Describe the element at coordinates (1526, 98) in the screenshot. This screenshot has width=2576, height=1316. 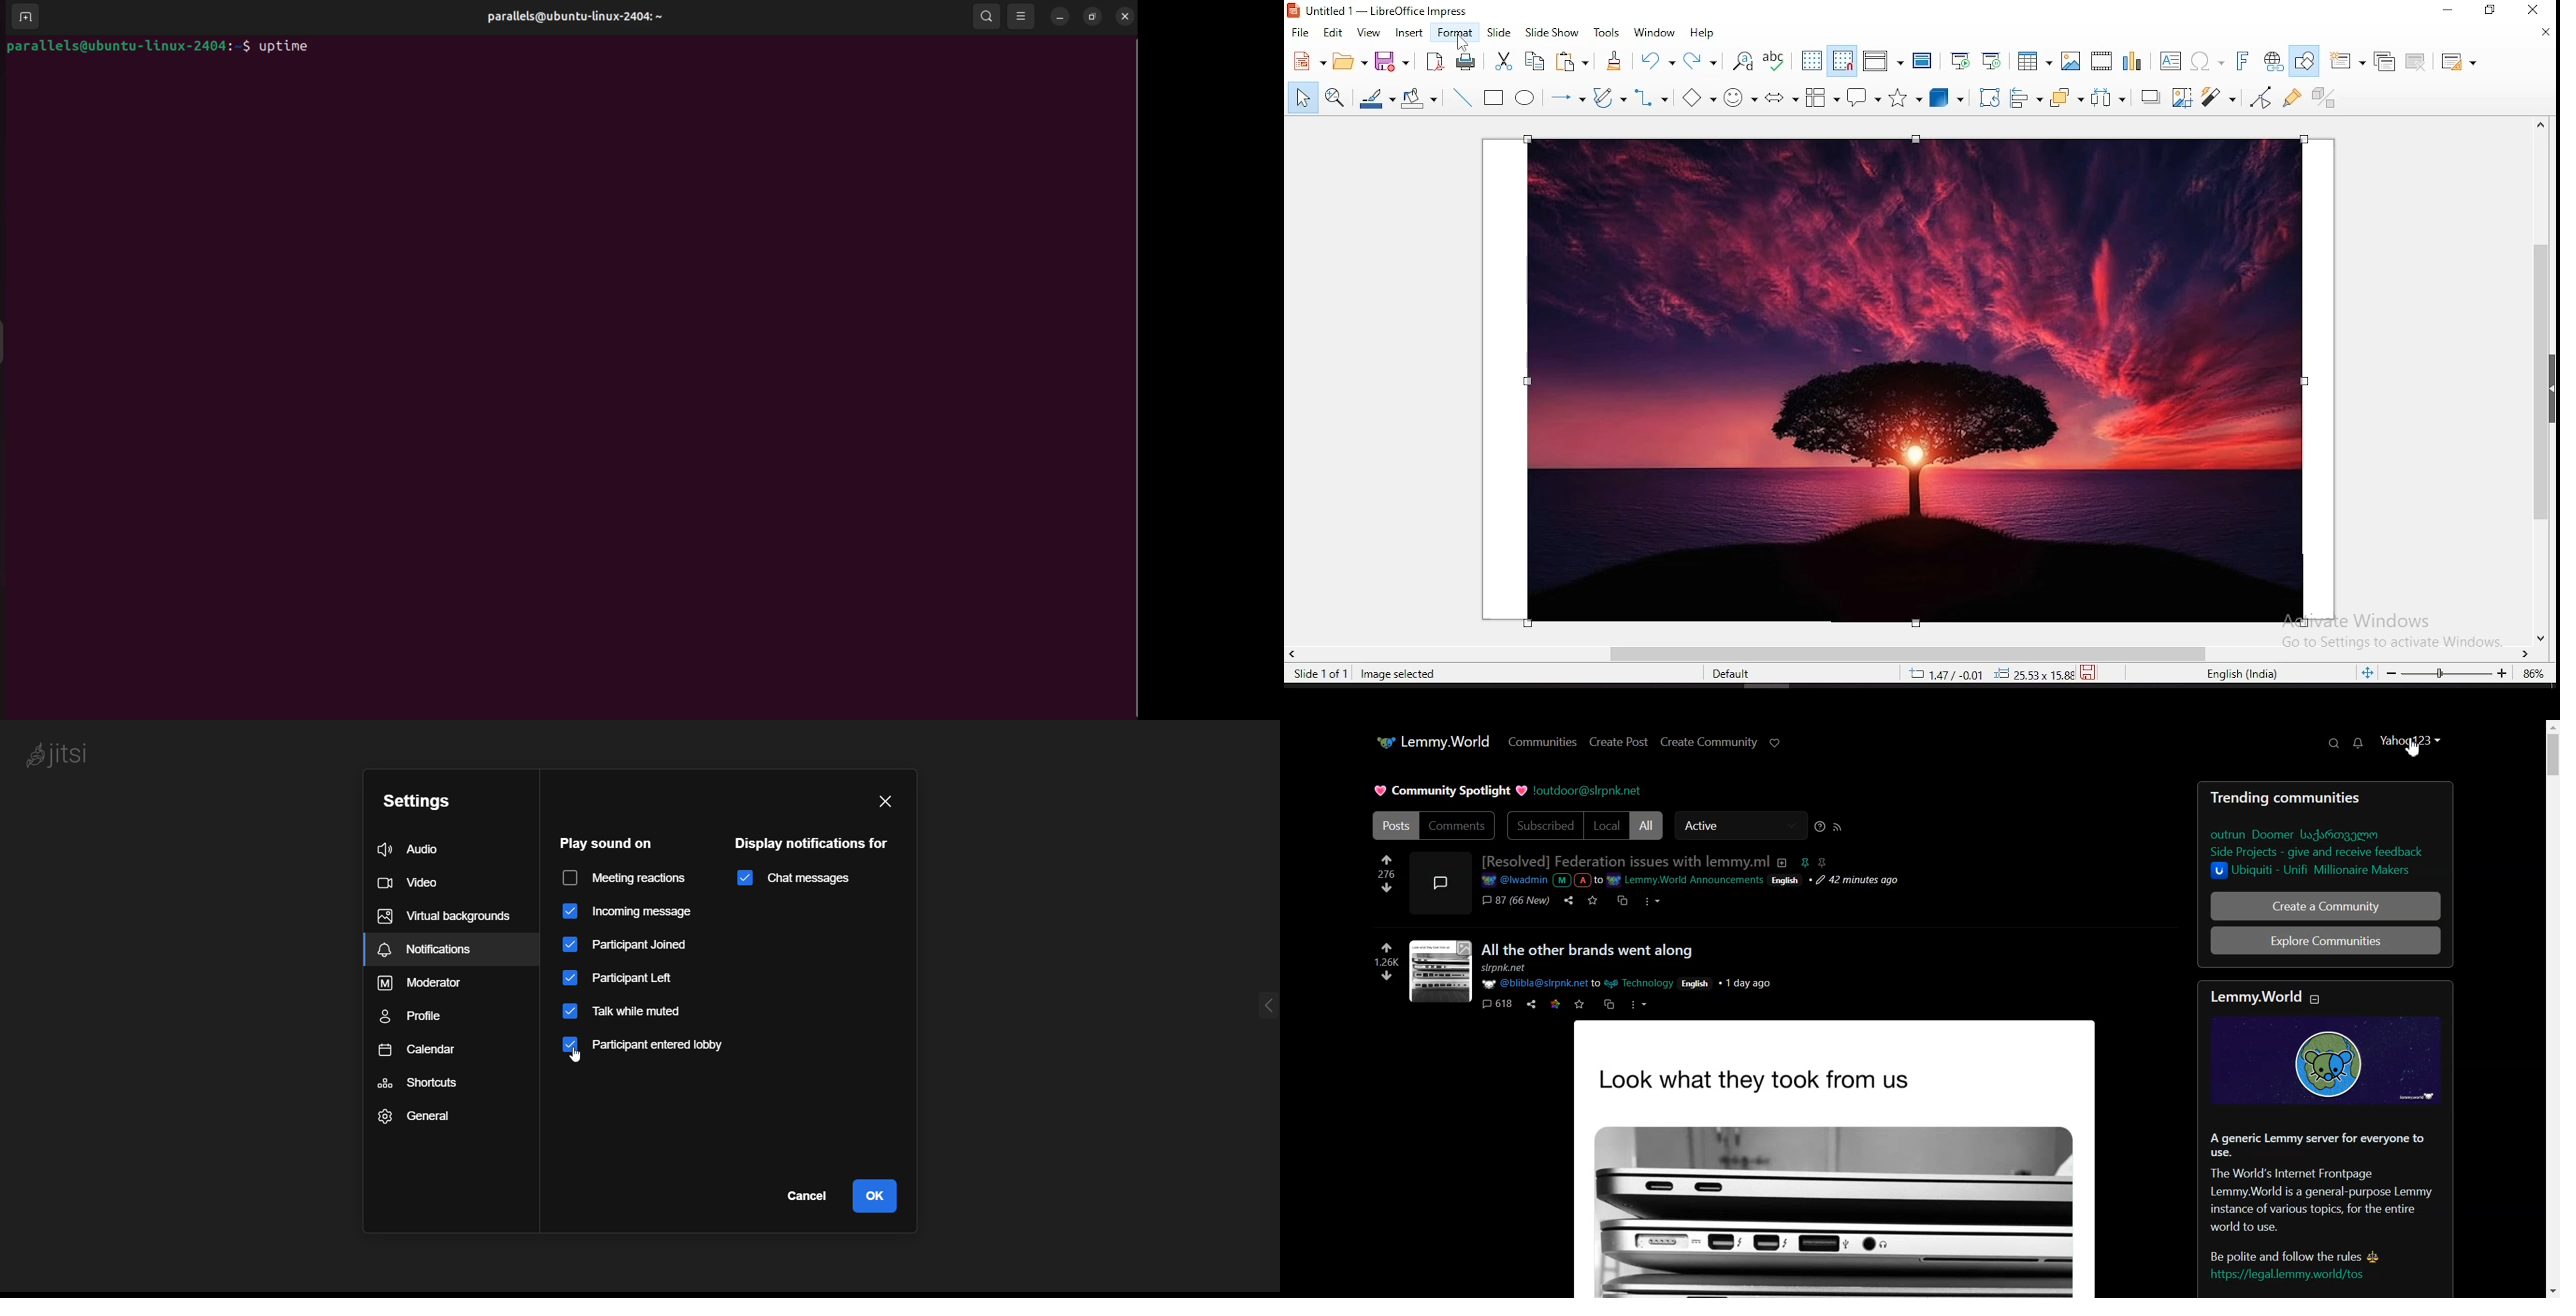
I see `ellipse` at that location.